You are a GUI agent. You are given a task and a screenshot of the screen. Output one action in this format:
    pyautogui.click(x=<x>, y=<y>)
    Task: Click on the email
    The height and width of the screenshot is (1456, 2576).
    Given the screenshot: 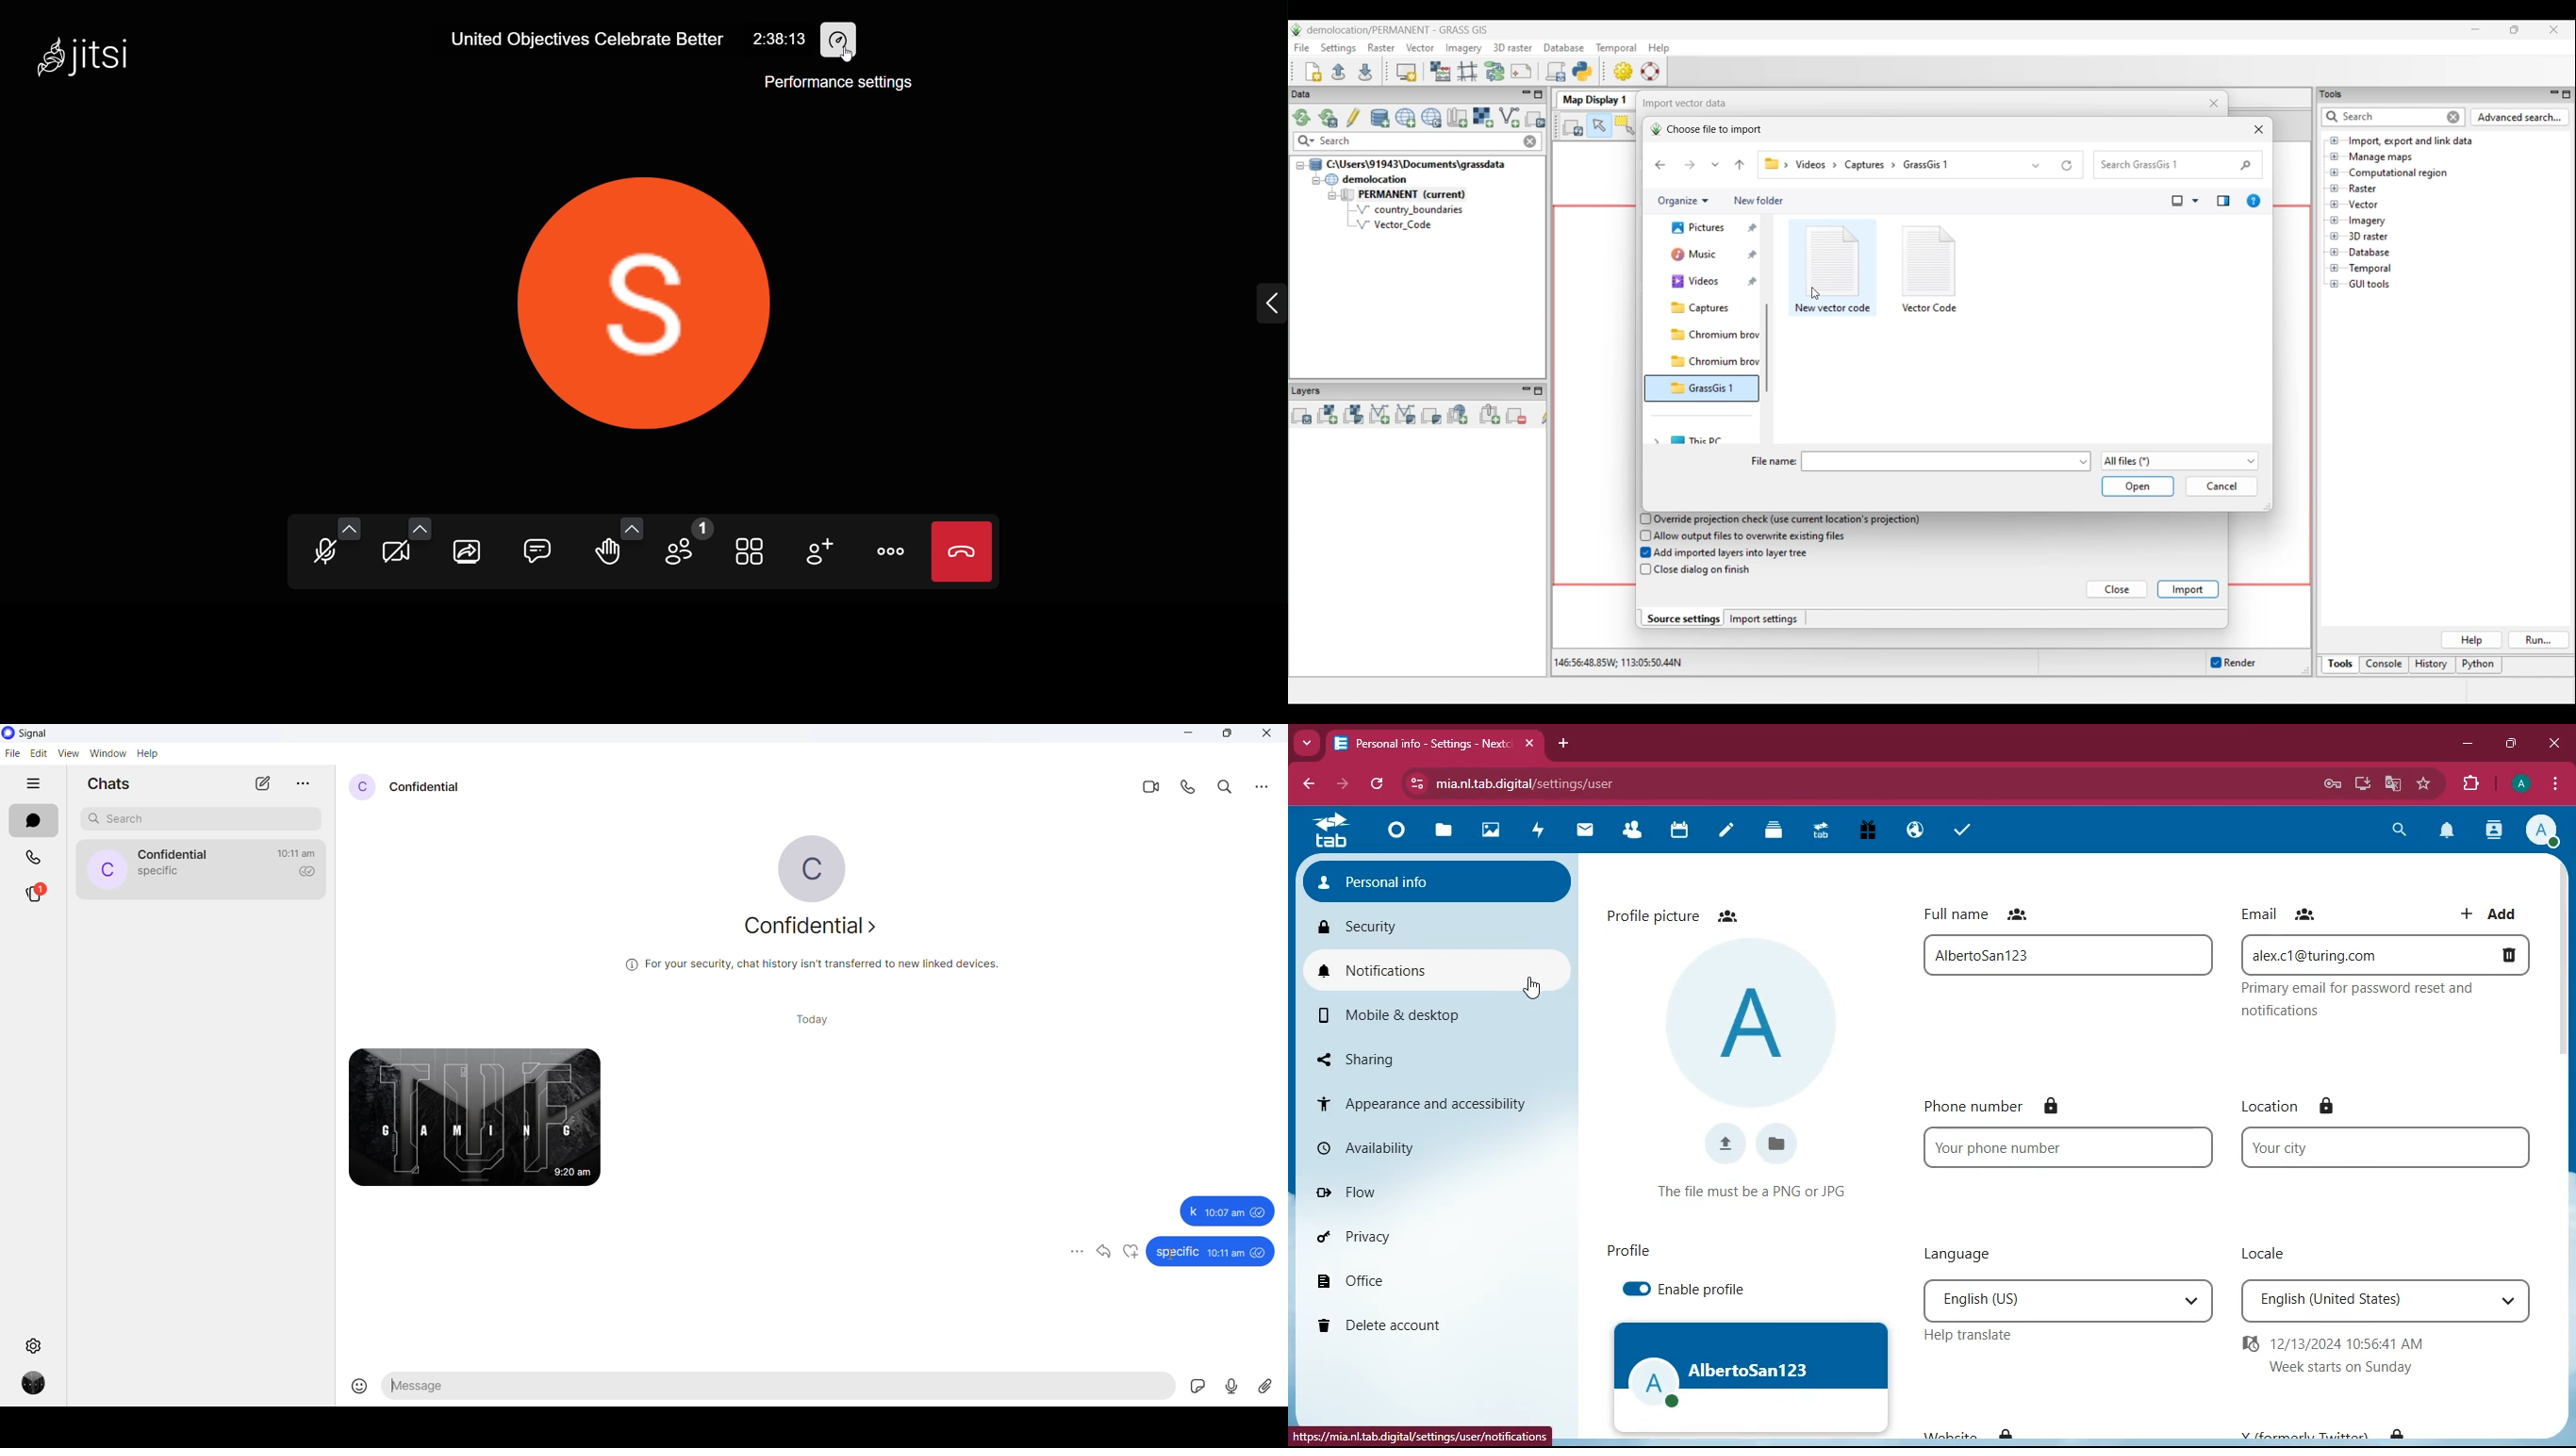 What is the action you would take?
    pyautogui.click(x=2259, y=913)
    